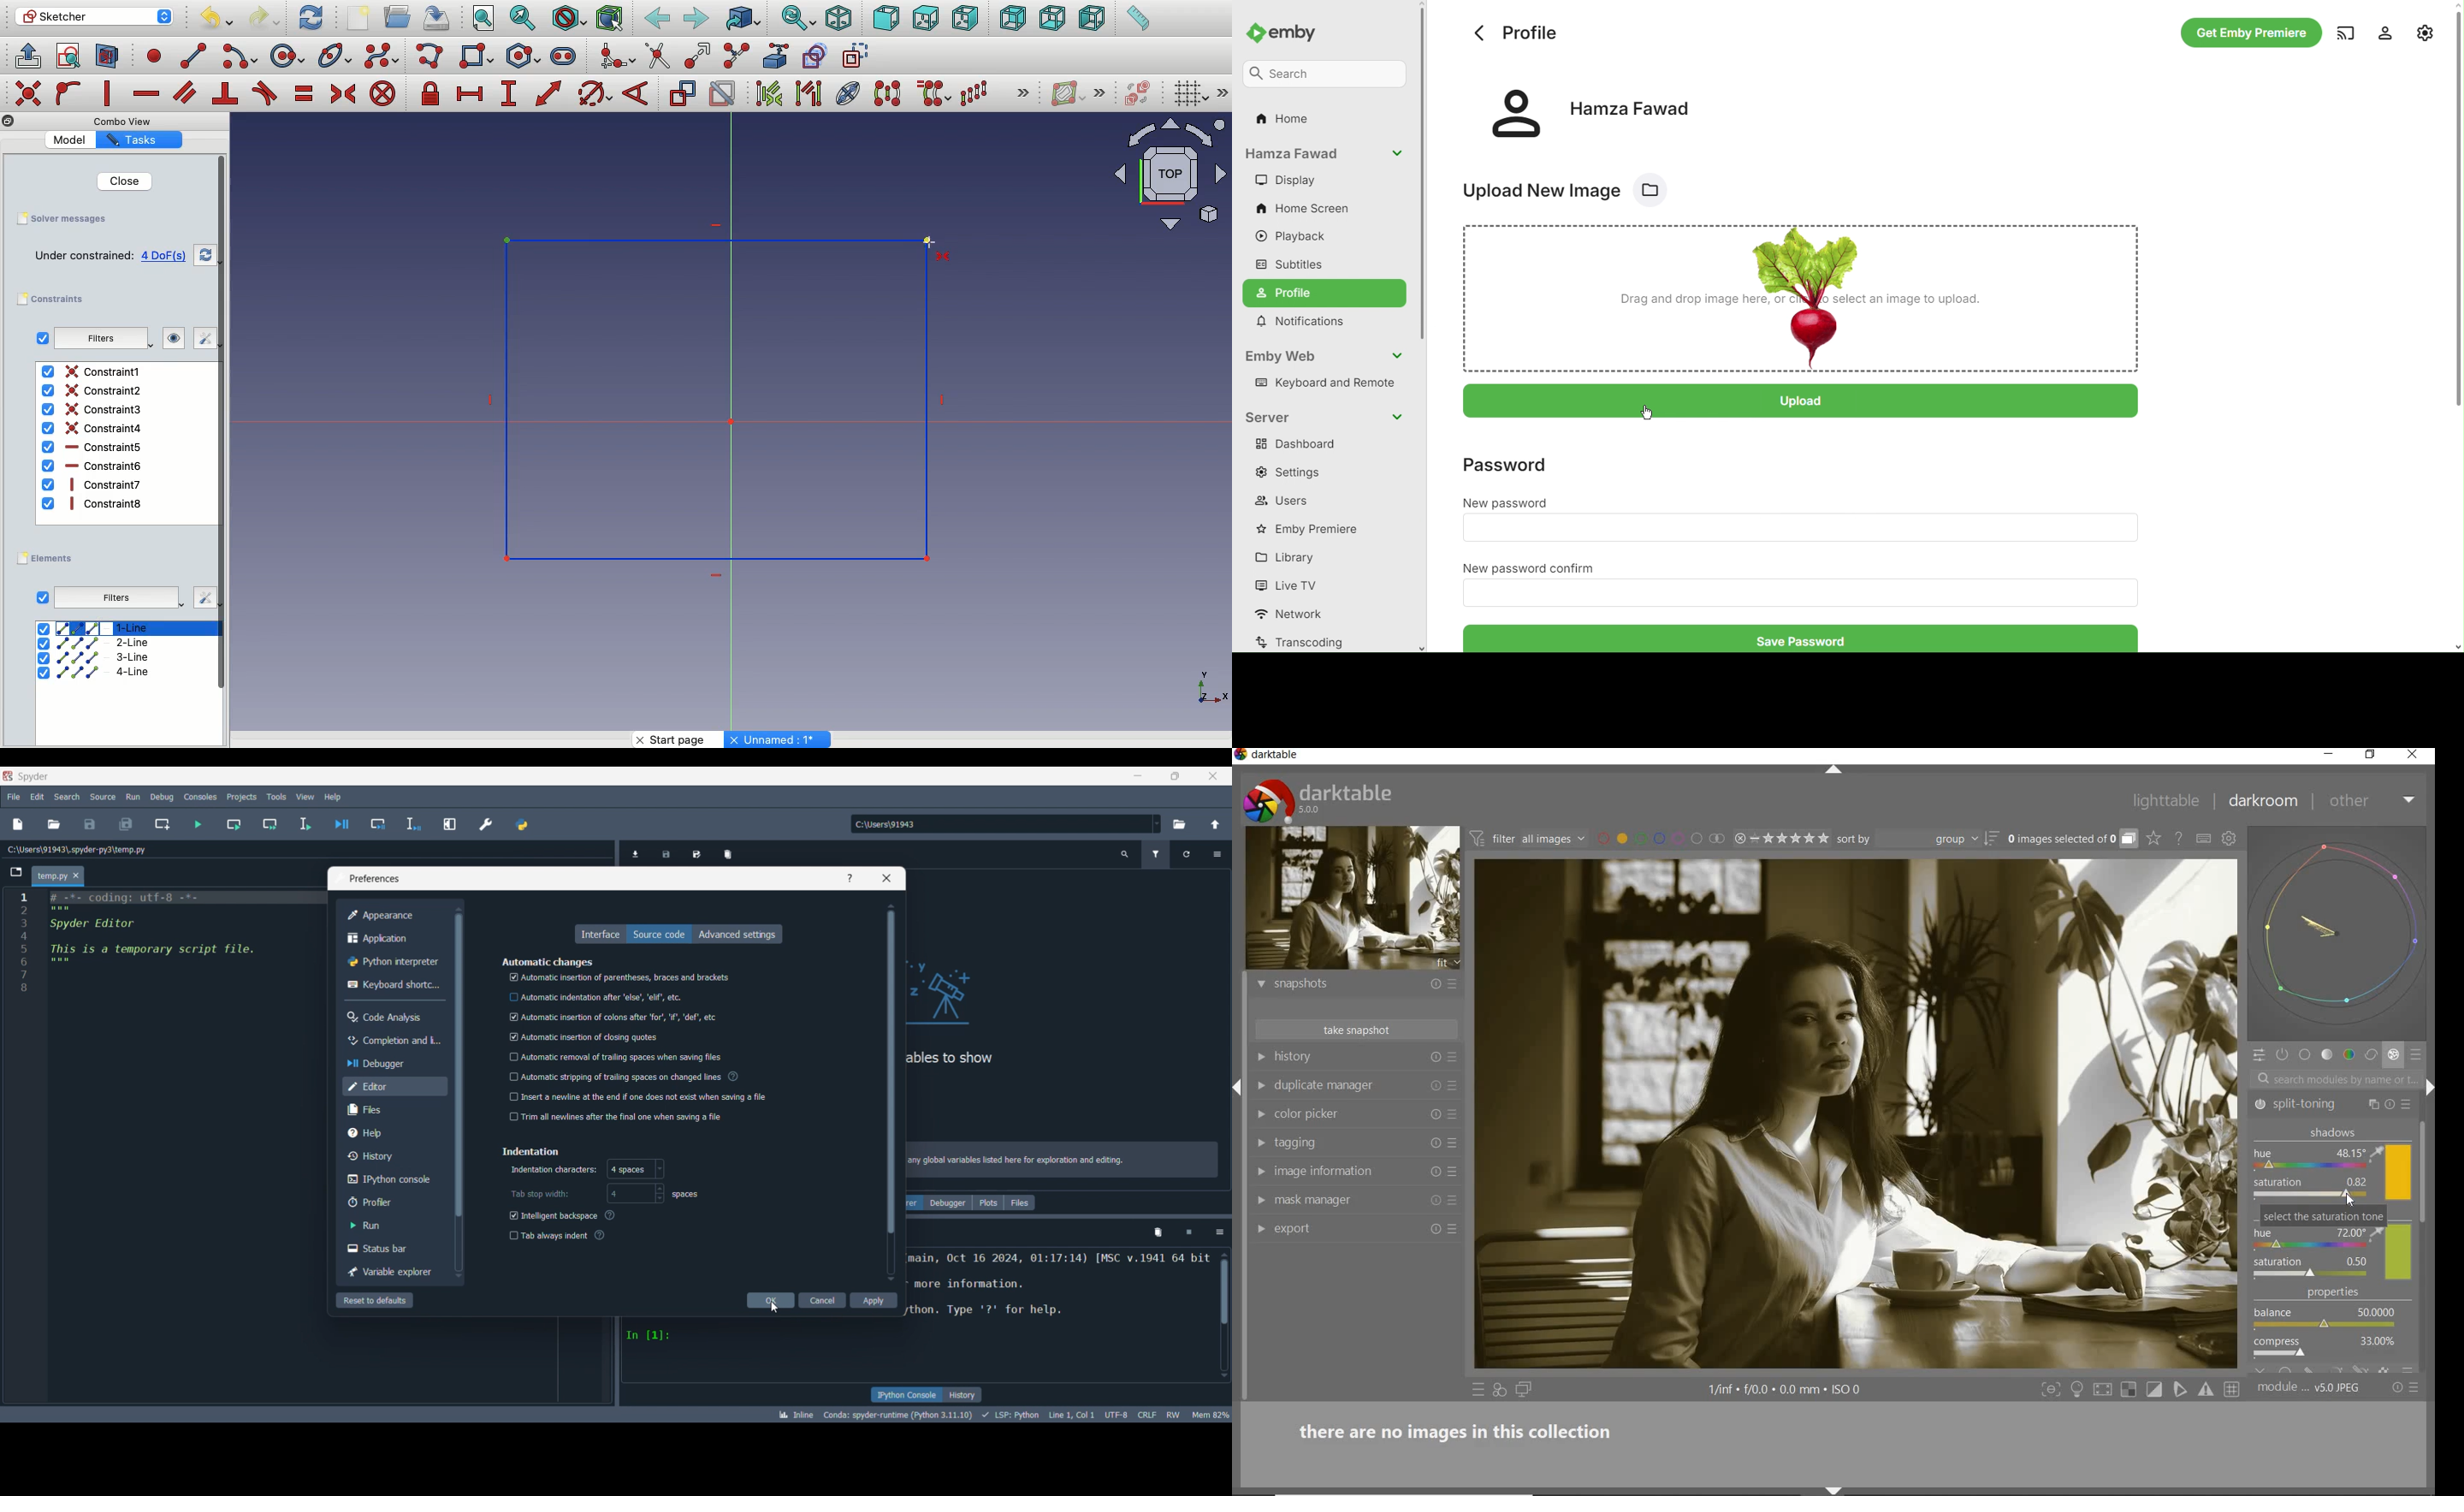  Describe the element at coordinates (1264, 1115) in the screenshot. I see `show module` at that location.